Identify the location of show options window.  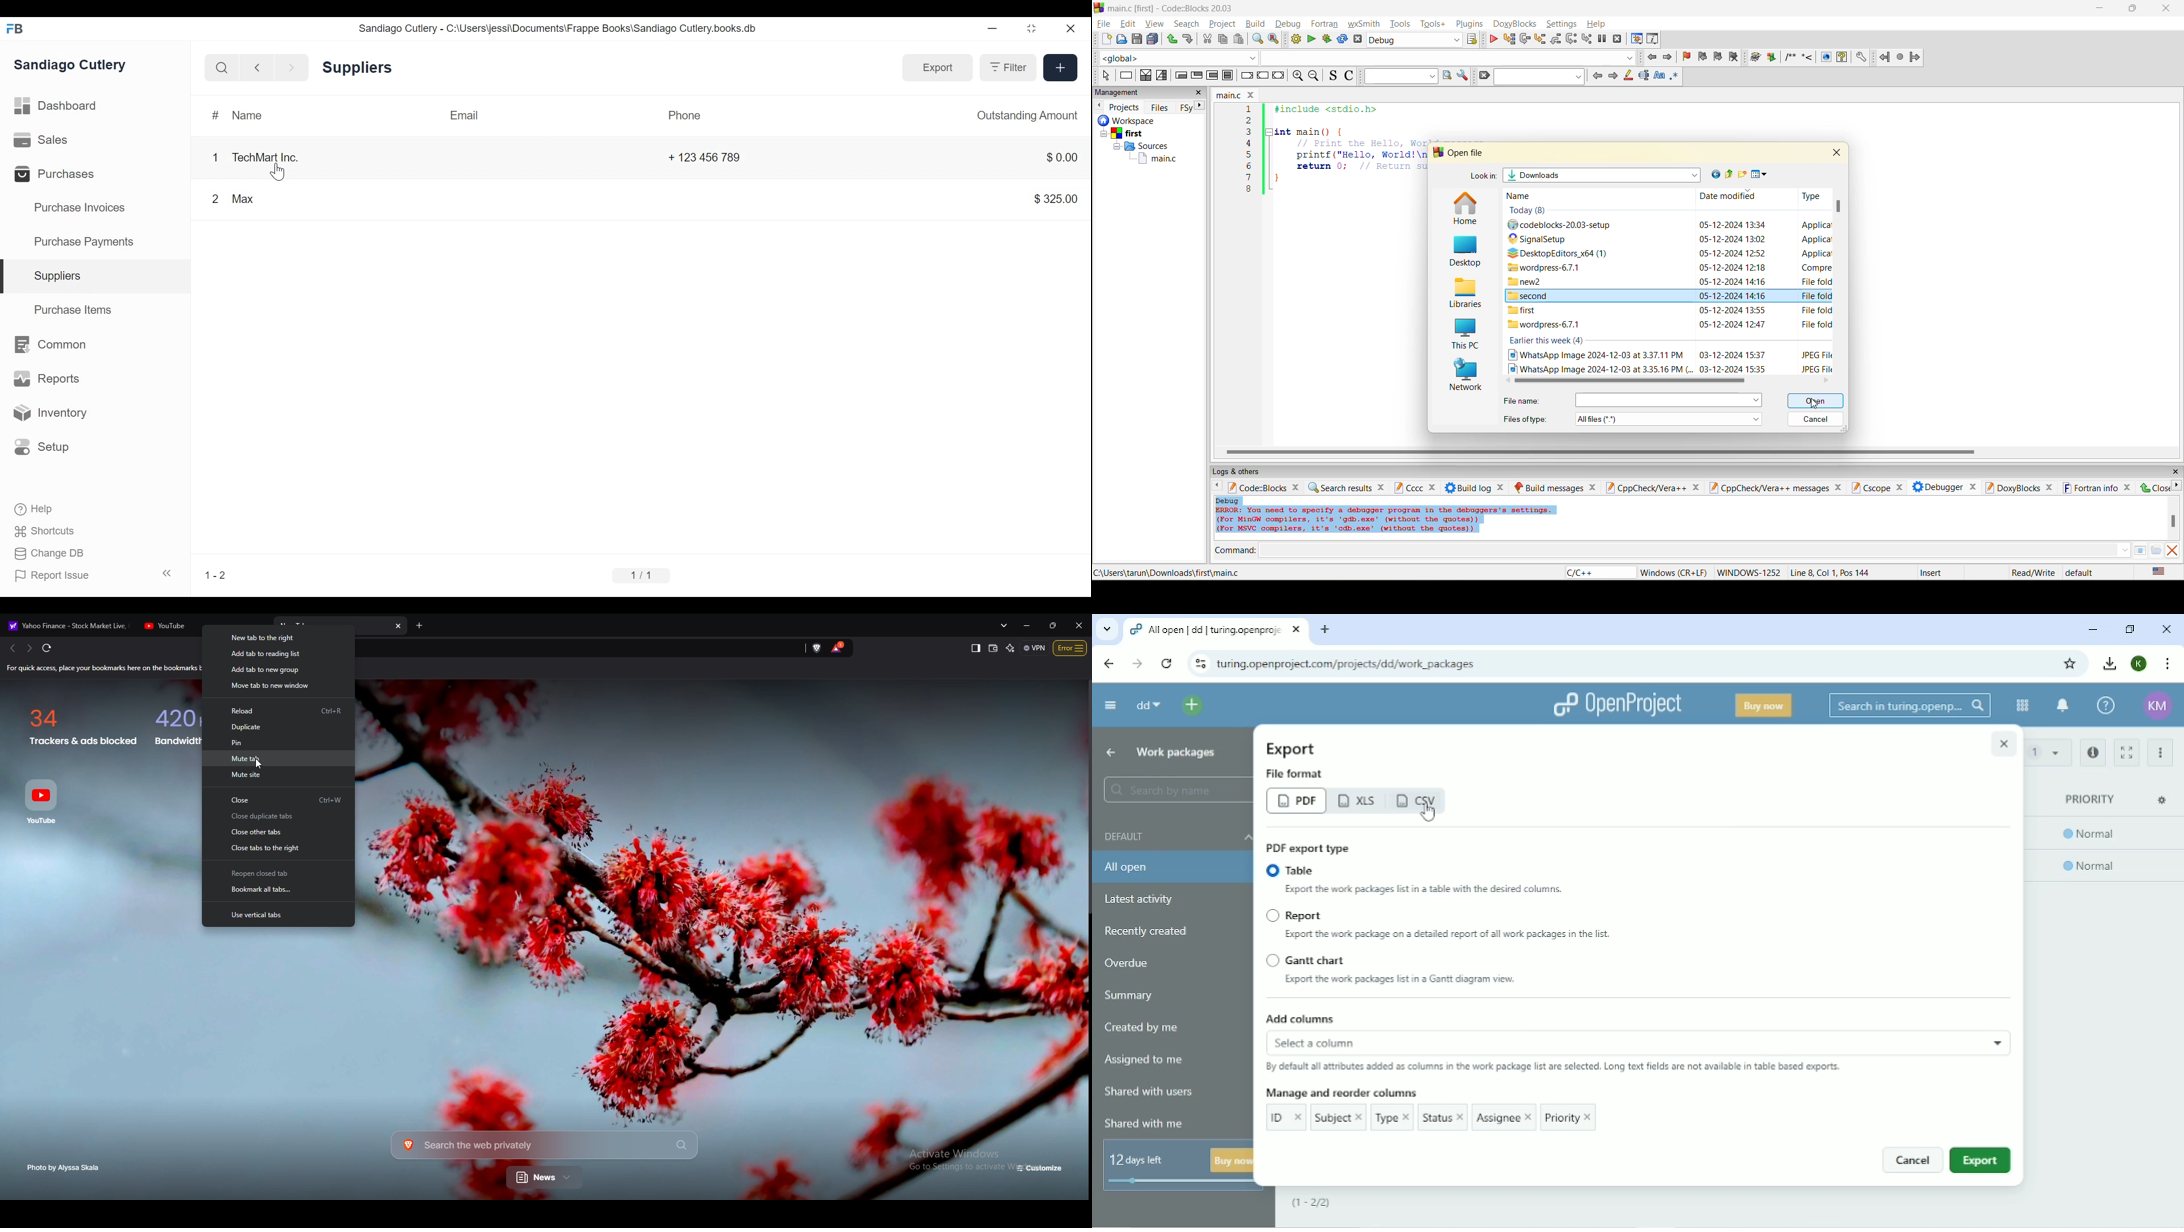
(1463, 76).